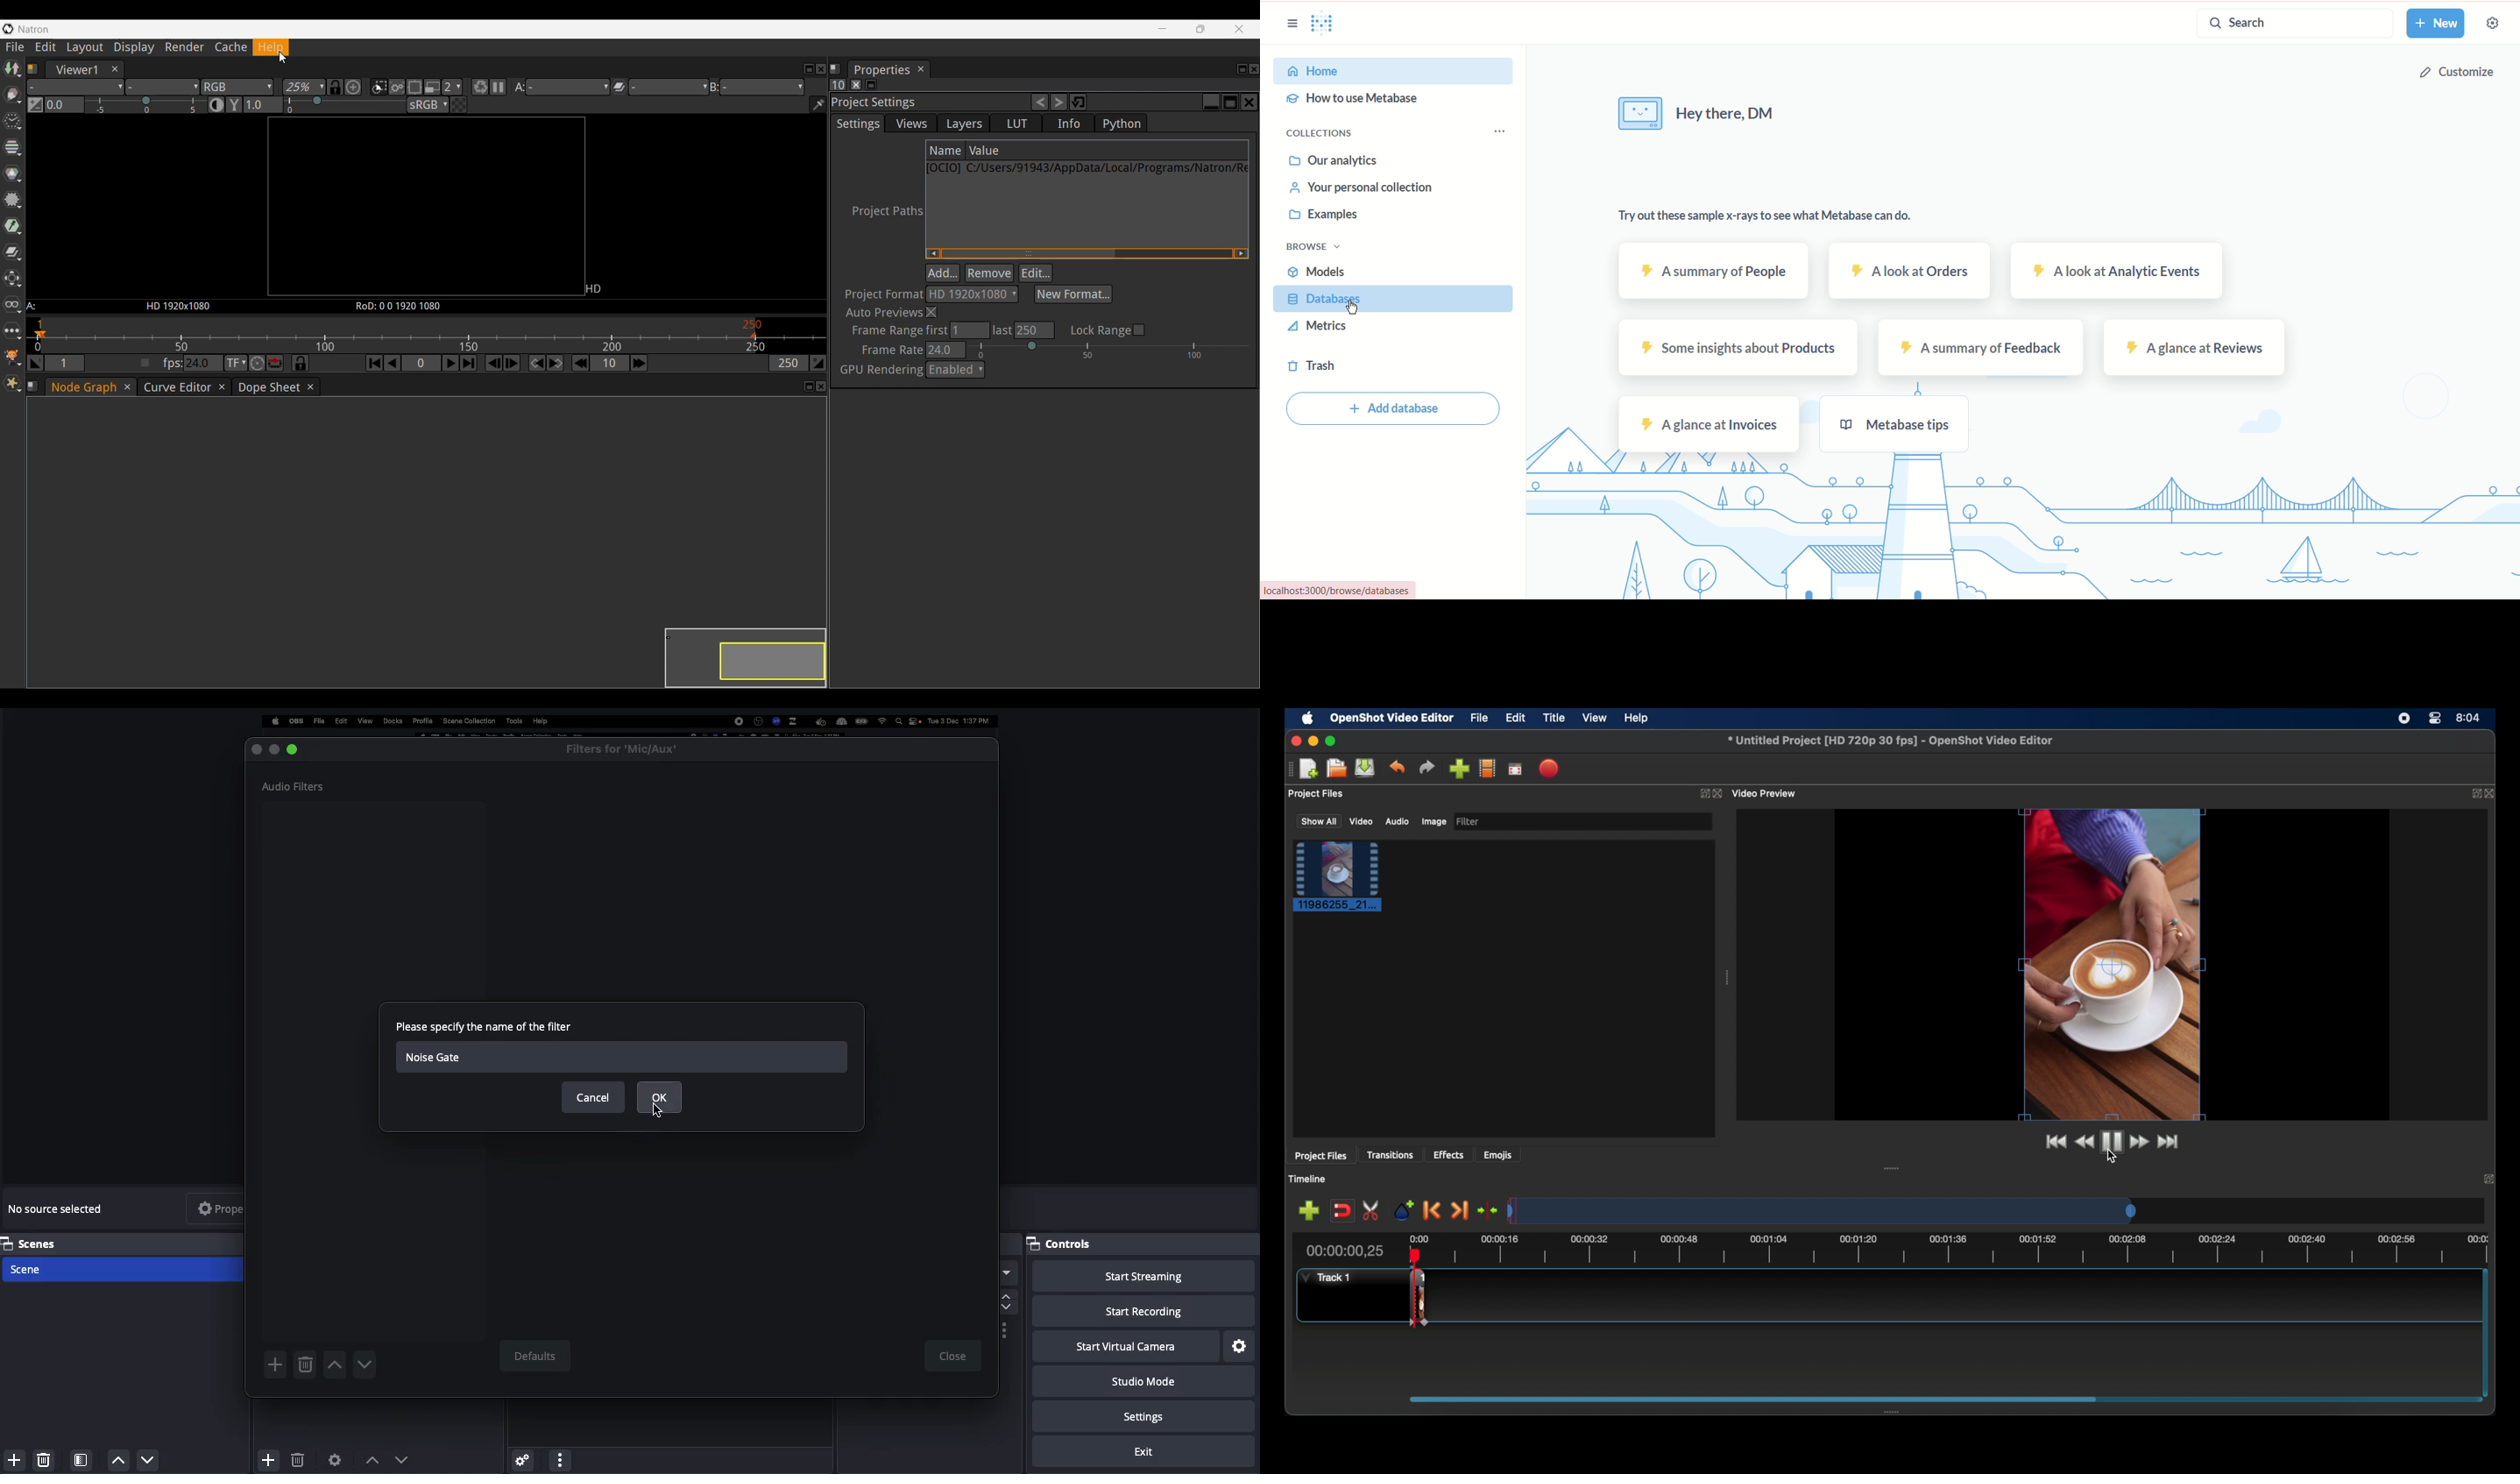 The image size is (2520, 1484). What do you see at coordinates (266, 1456) in the screenshot?
I see `Add` at bounding box center [266, 1456].